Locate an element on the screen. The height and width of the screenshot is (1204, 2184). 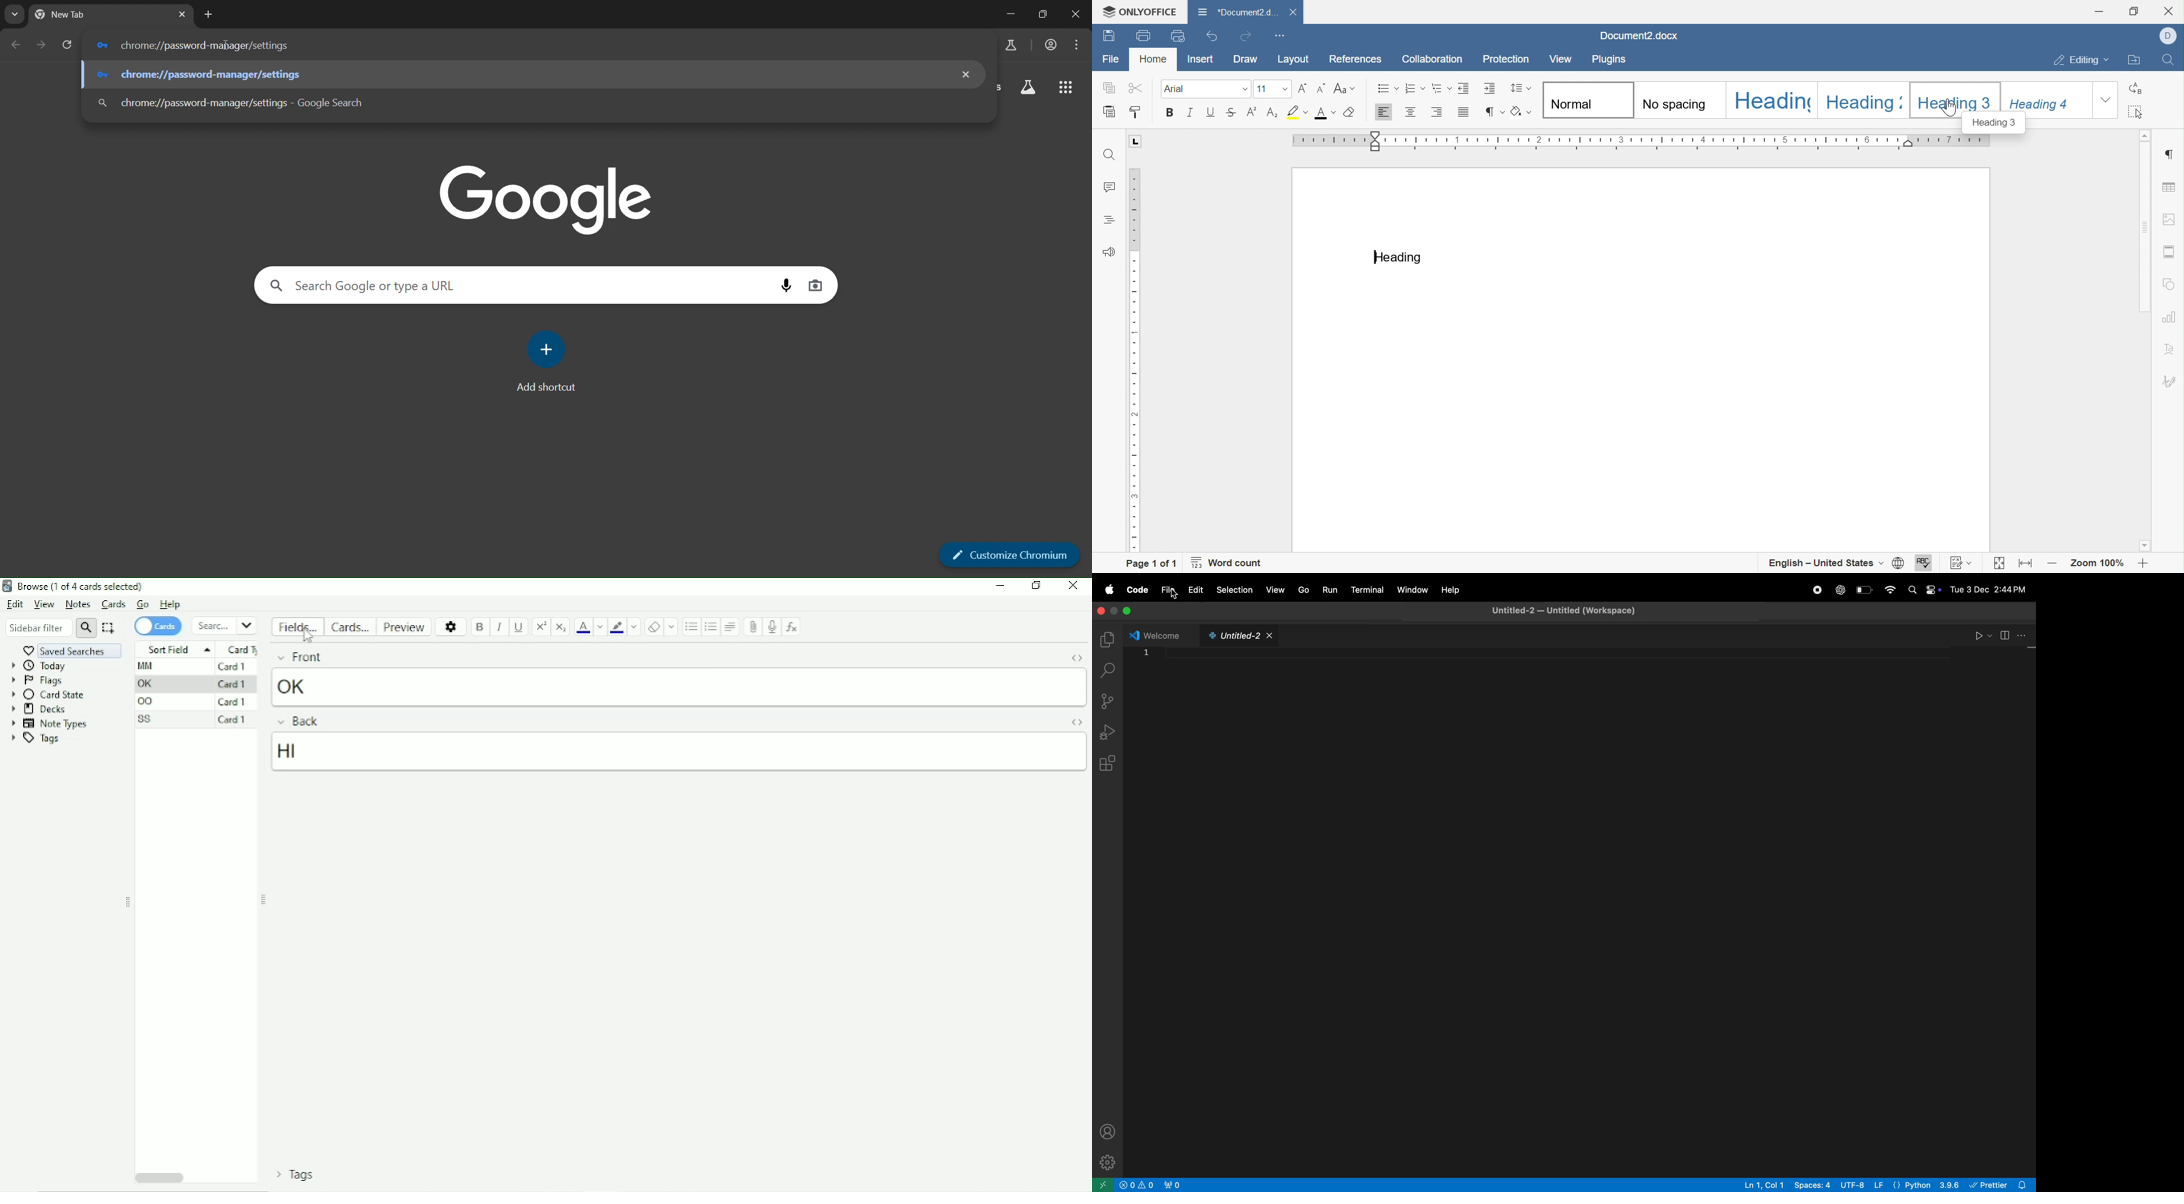
Search is located at coordinates (225, 625).